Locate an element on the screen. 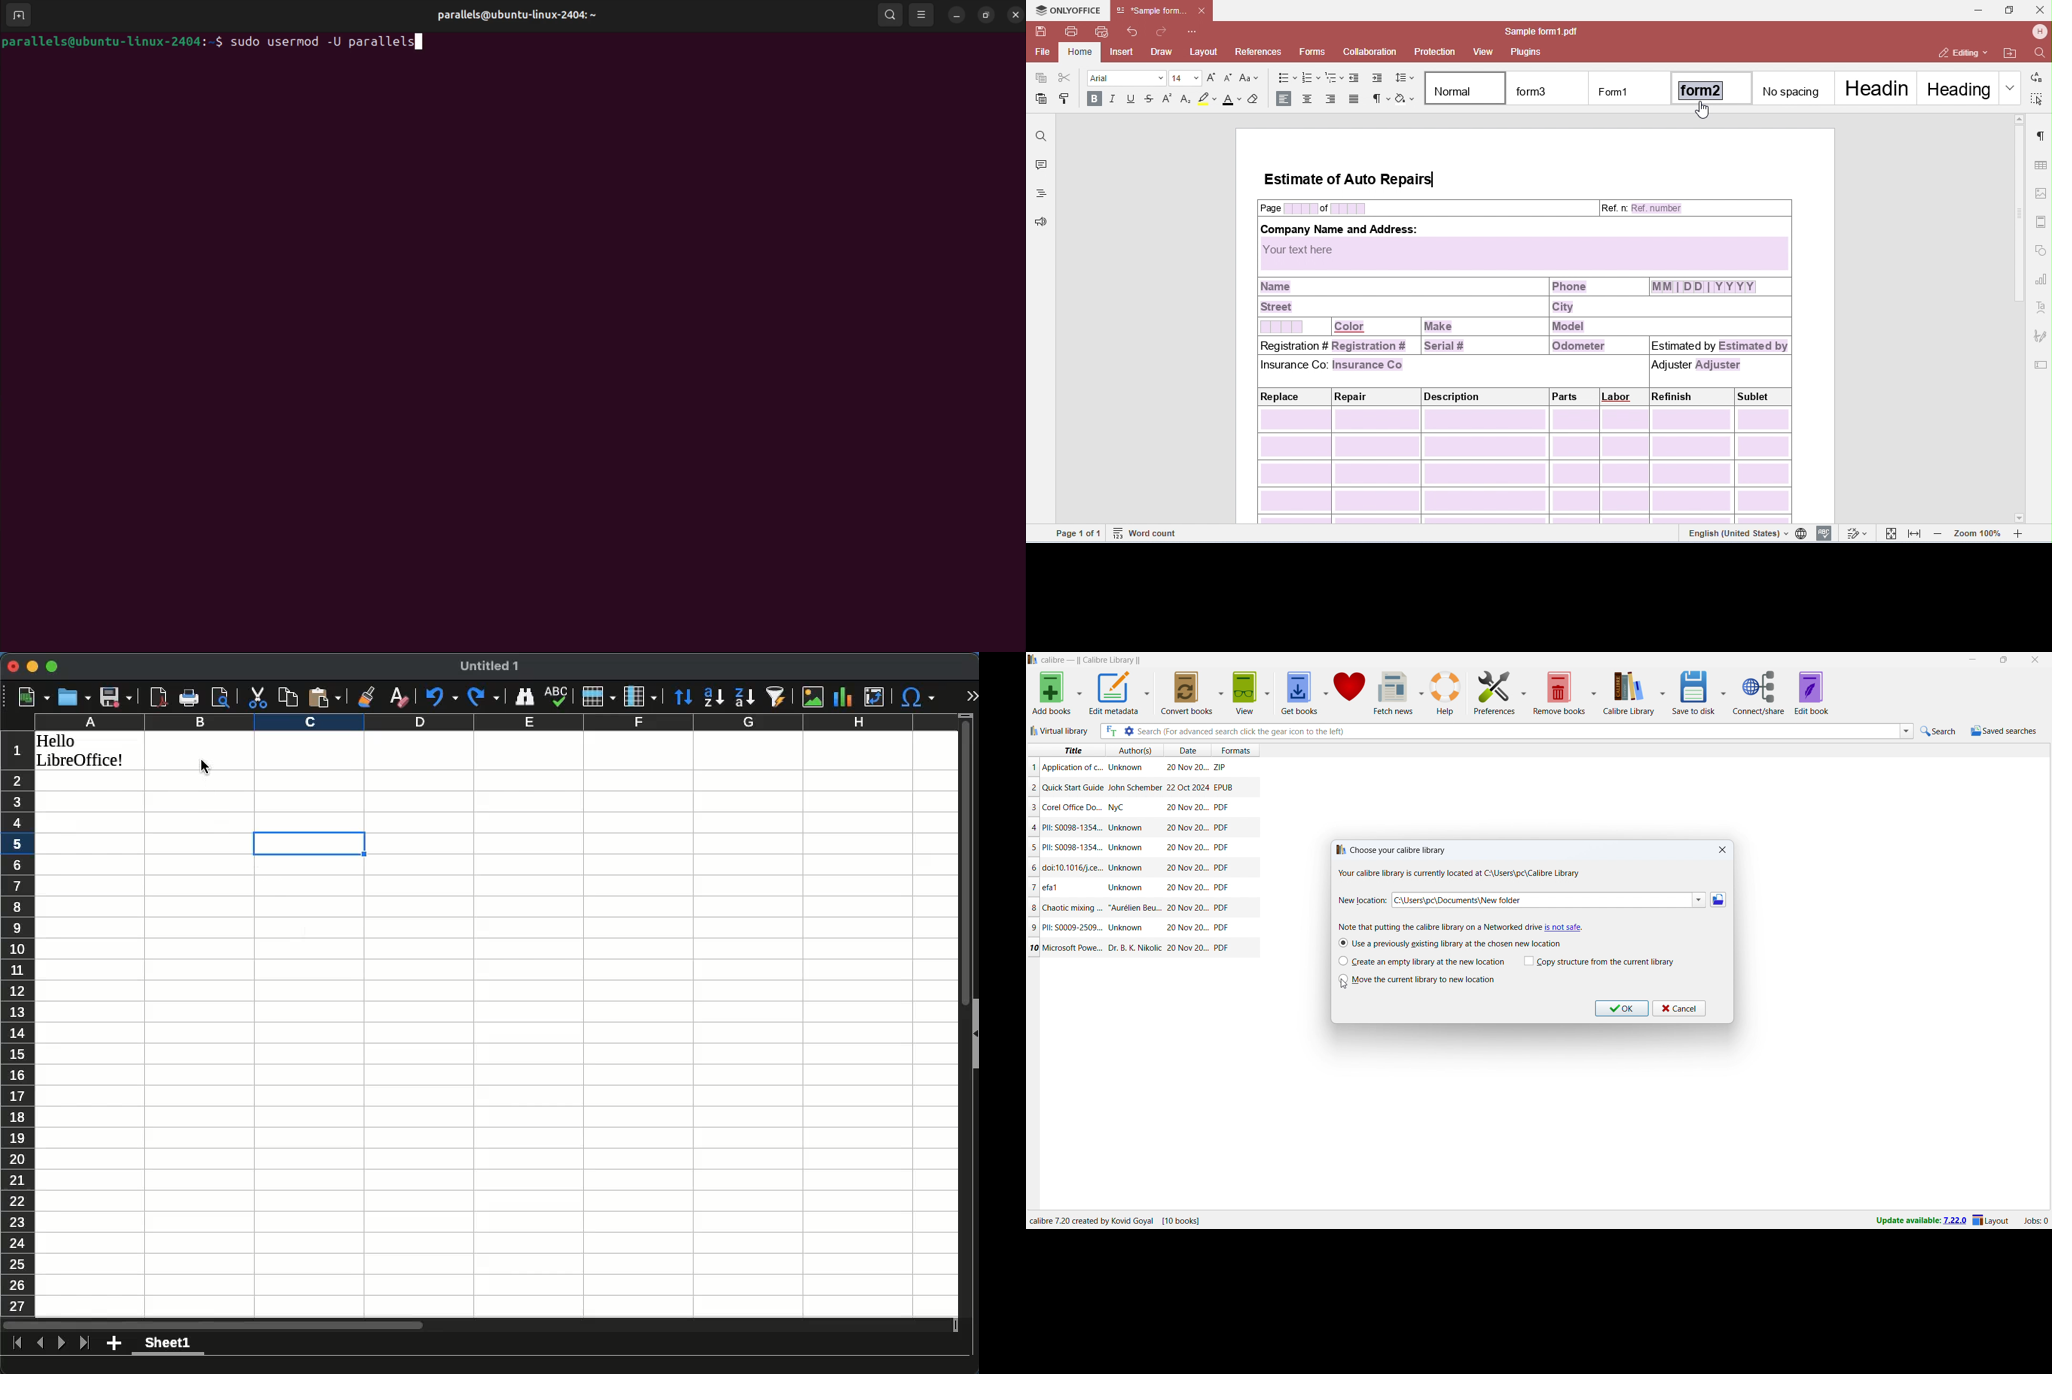 The image size is (2072, 1400). save to disk options is located at coordinates (1724, 691).